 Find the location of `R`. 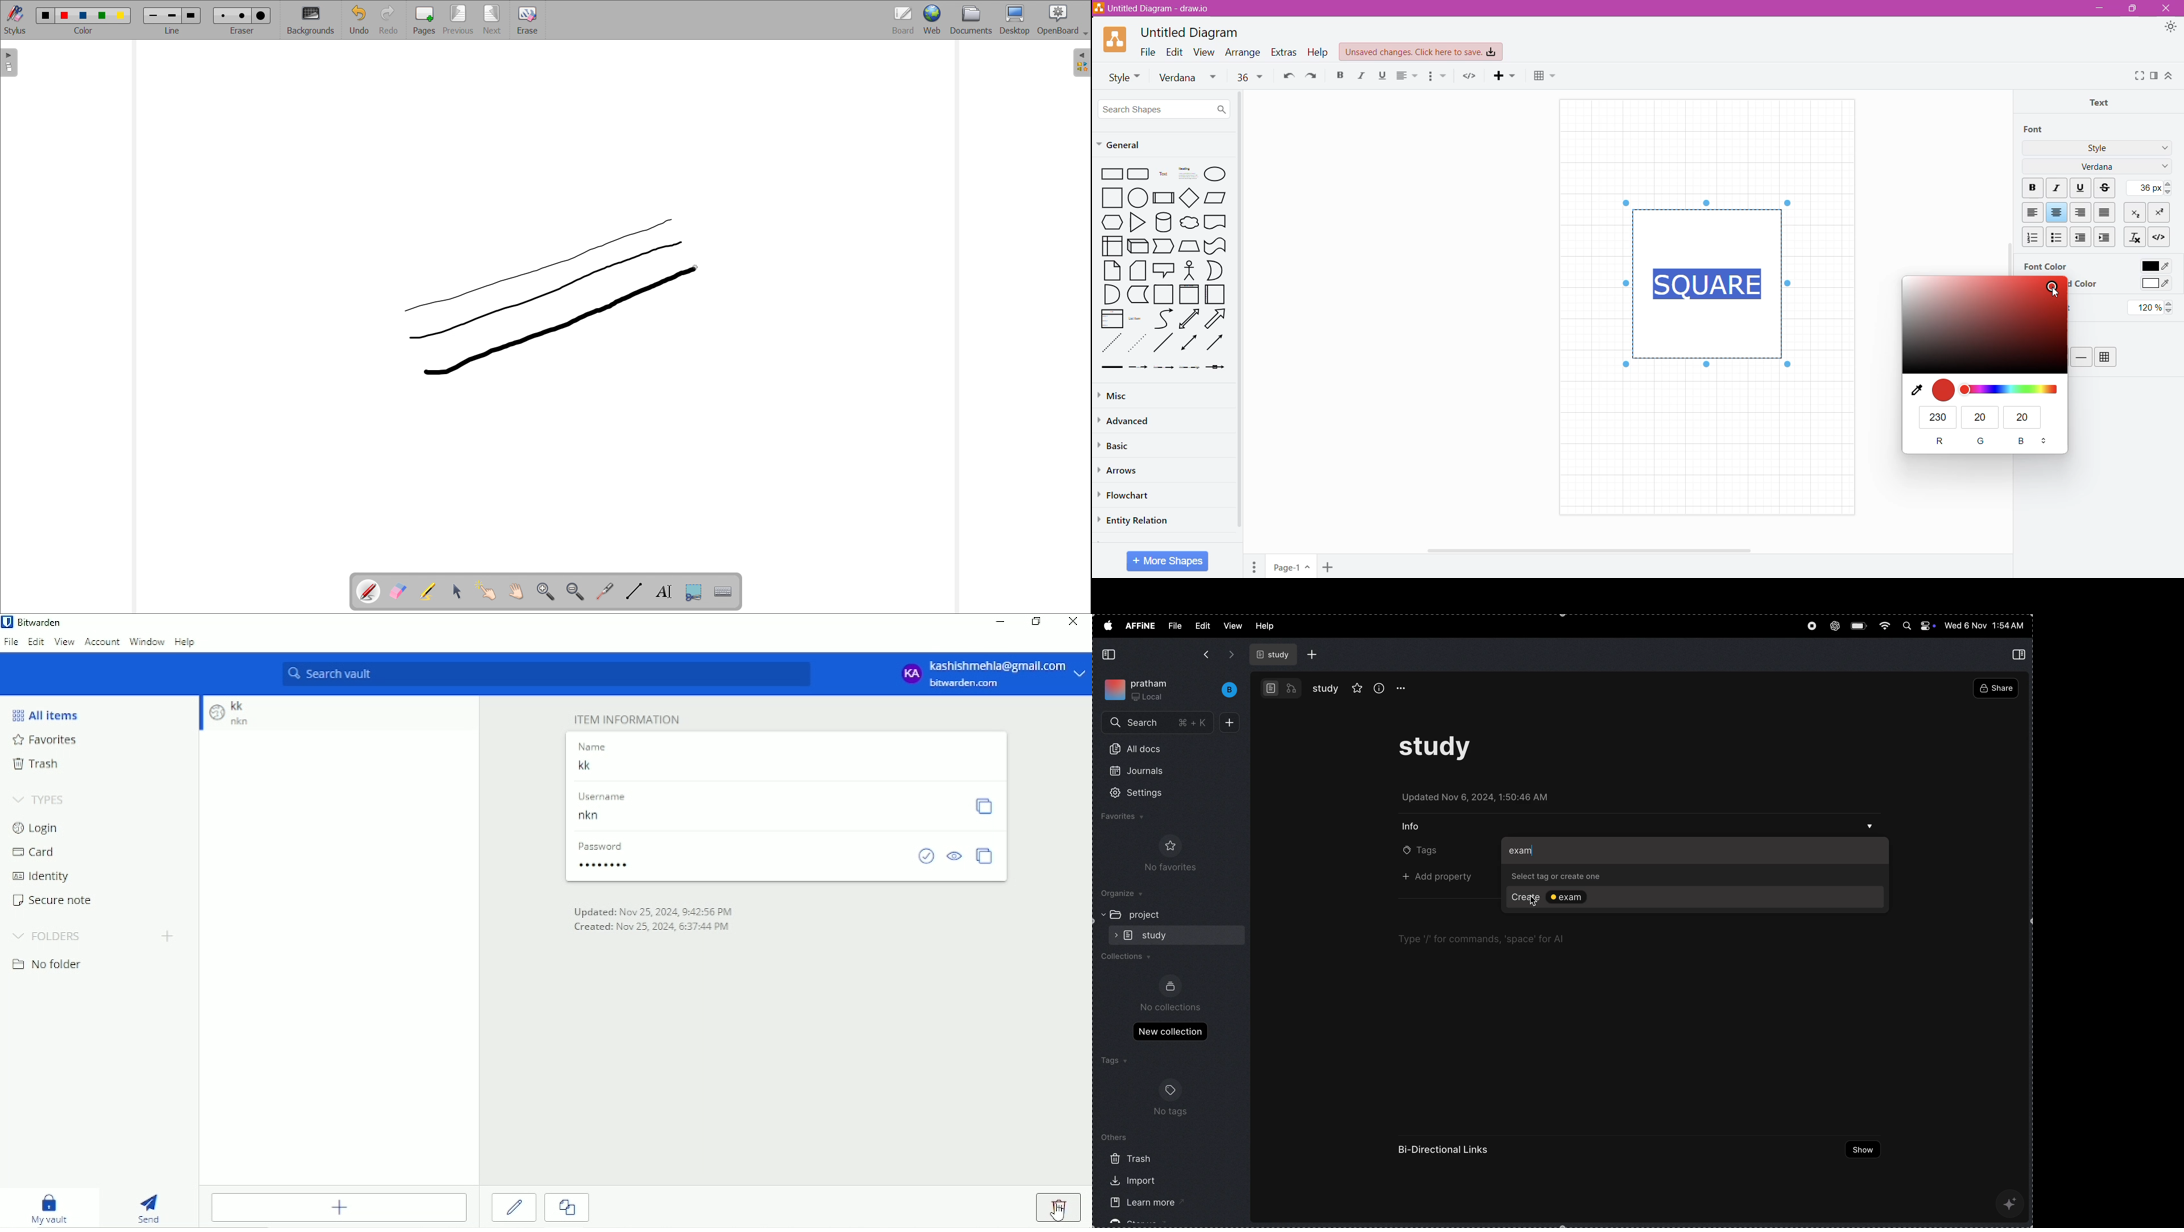

R is located at coordinates (1939, 442).